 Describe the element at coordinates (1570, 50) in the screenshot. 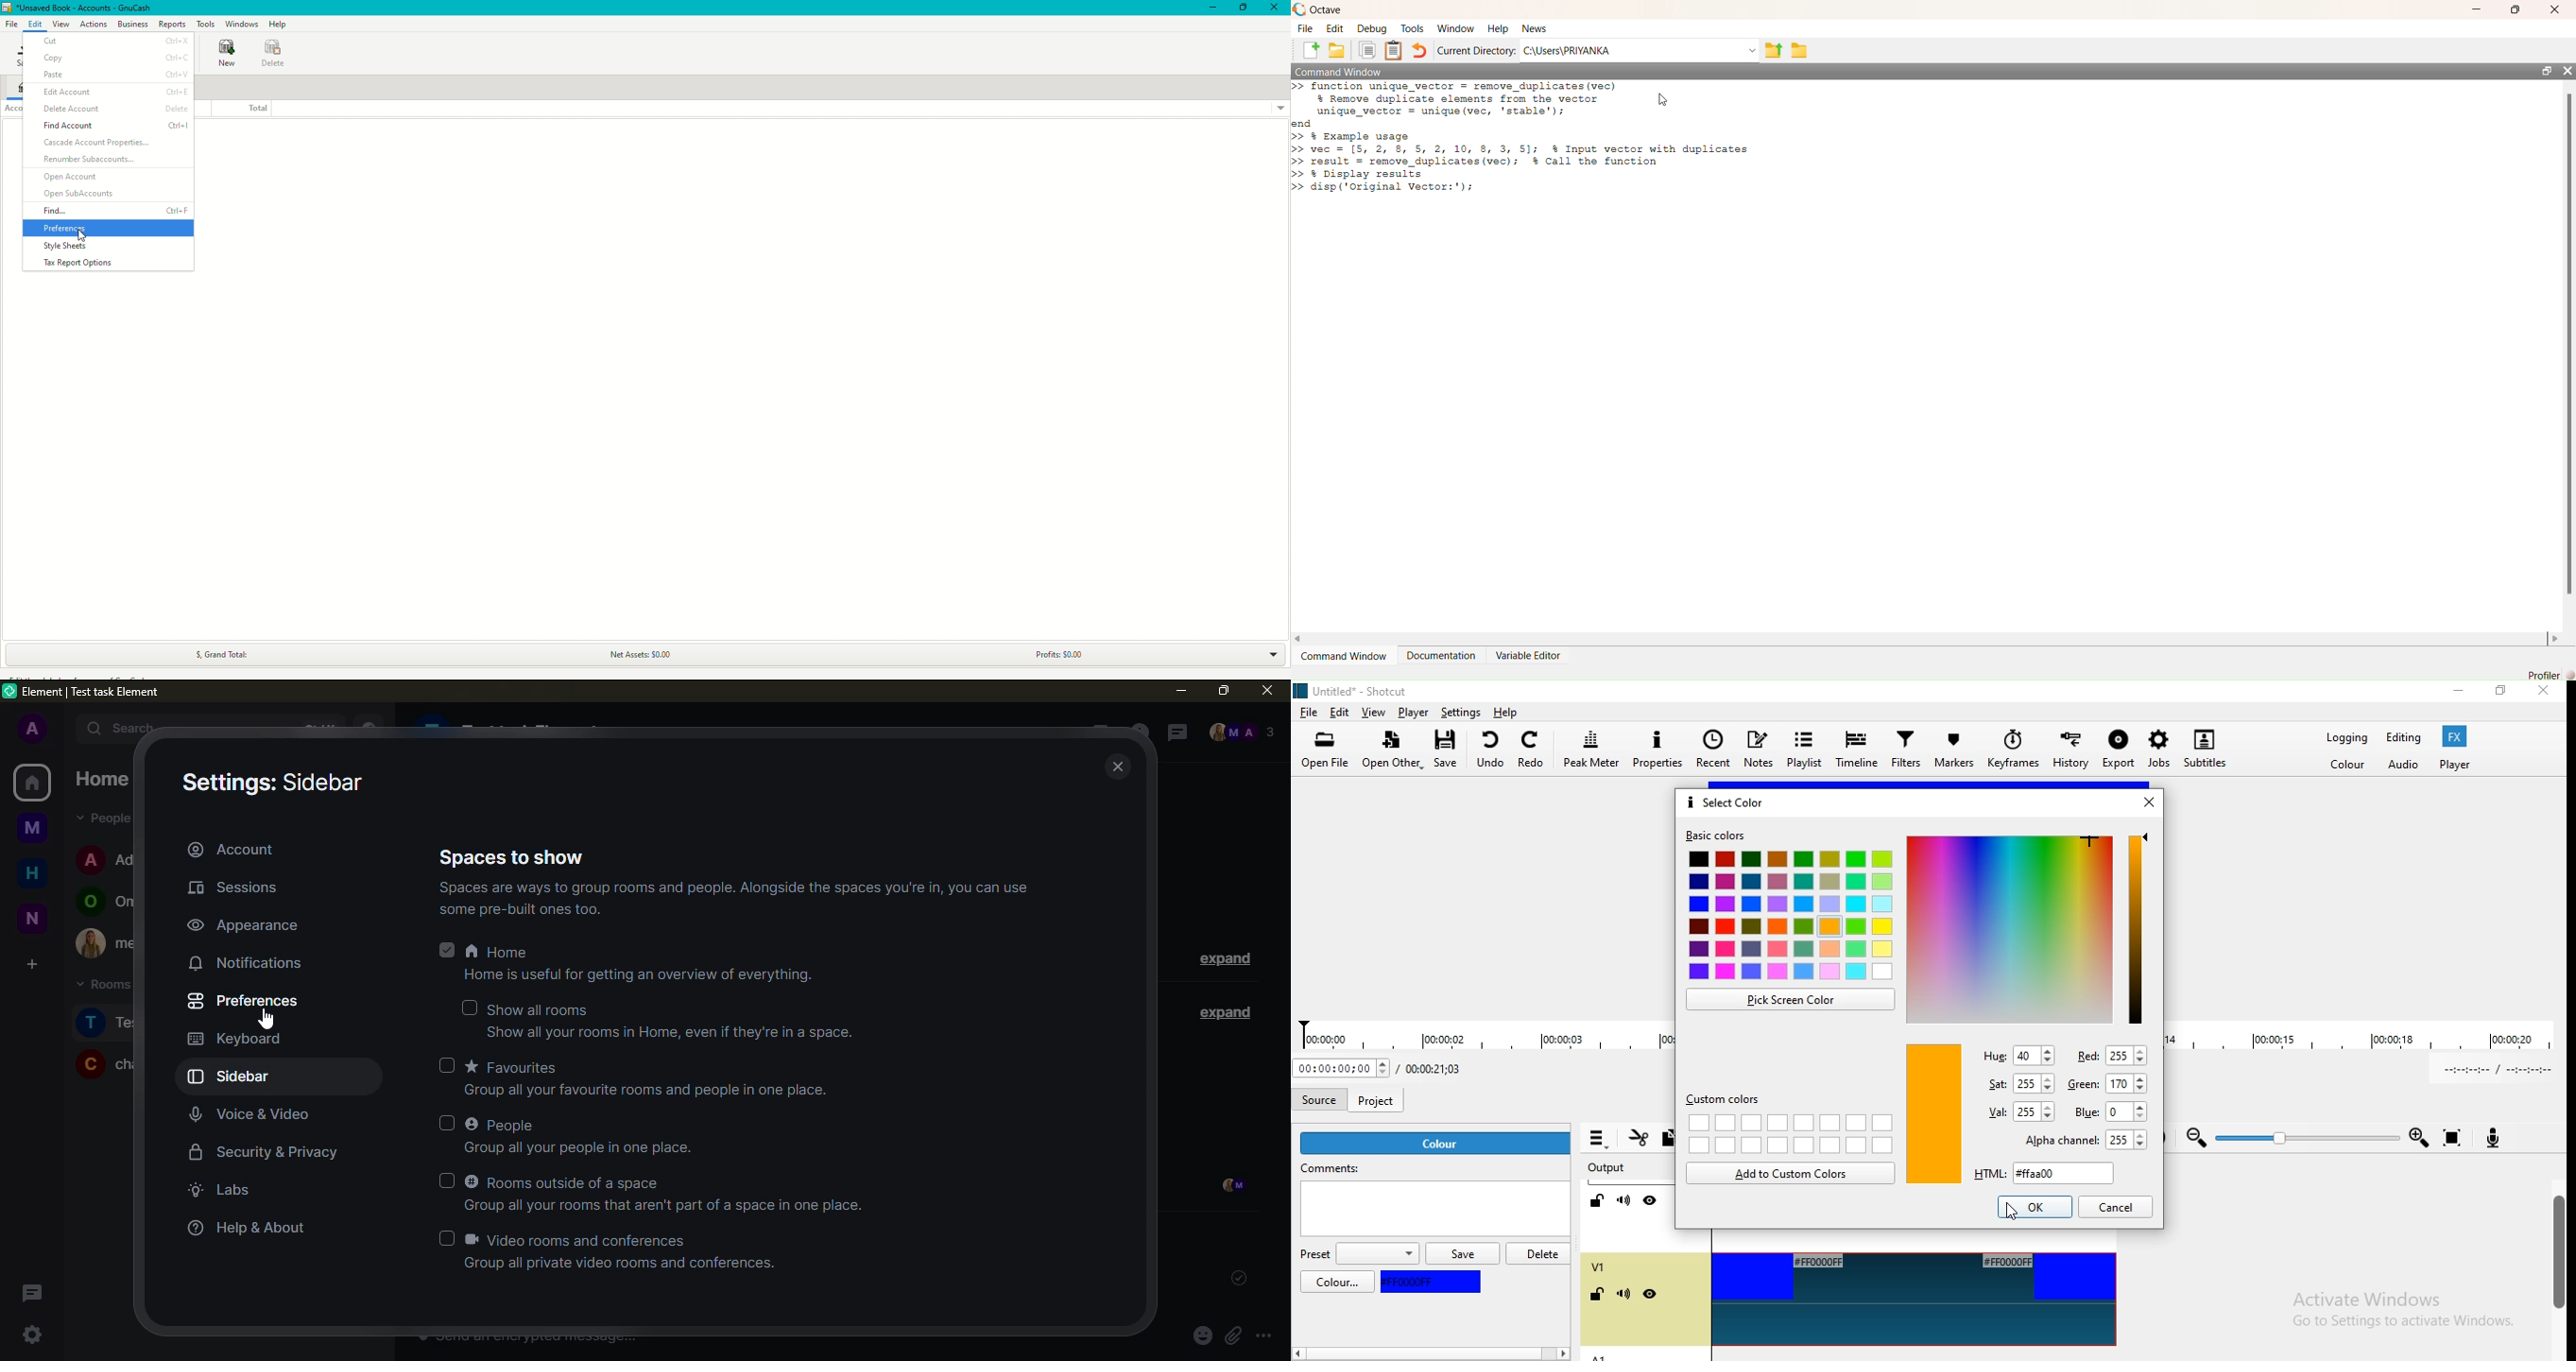

I see `C:\Users\PRIYANKA` at that location.